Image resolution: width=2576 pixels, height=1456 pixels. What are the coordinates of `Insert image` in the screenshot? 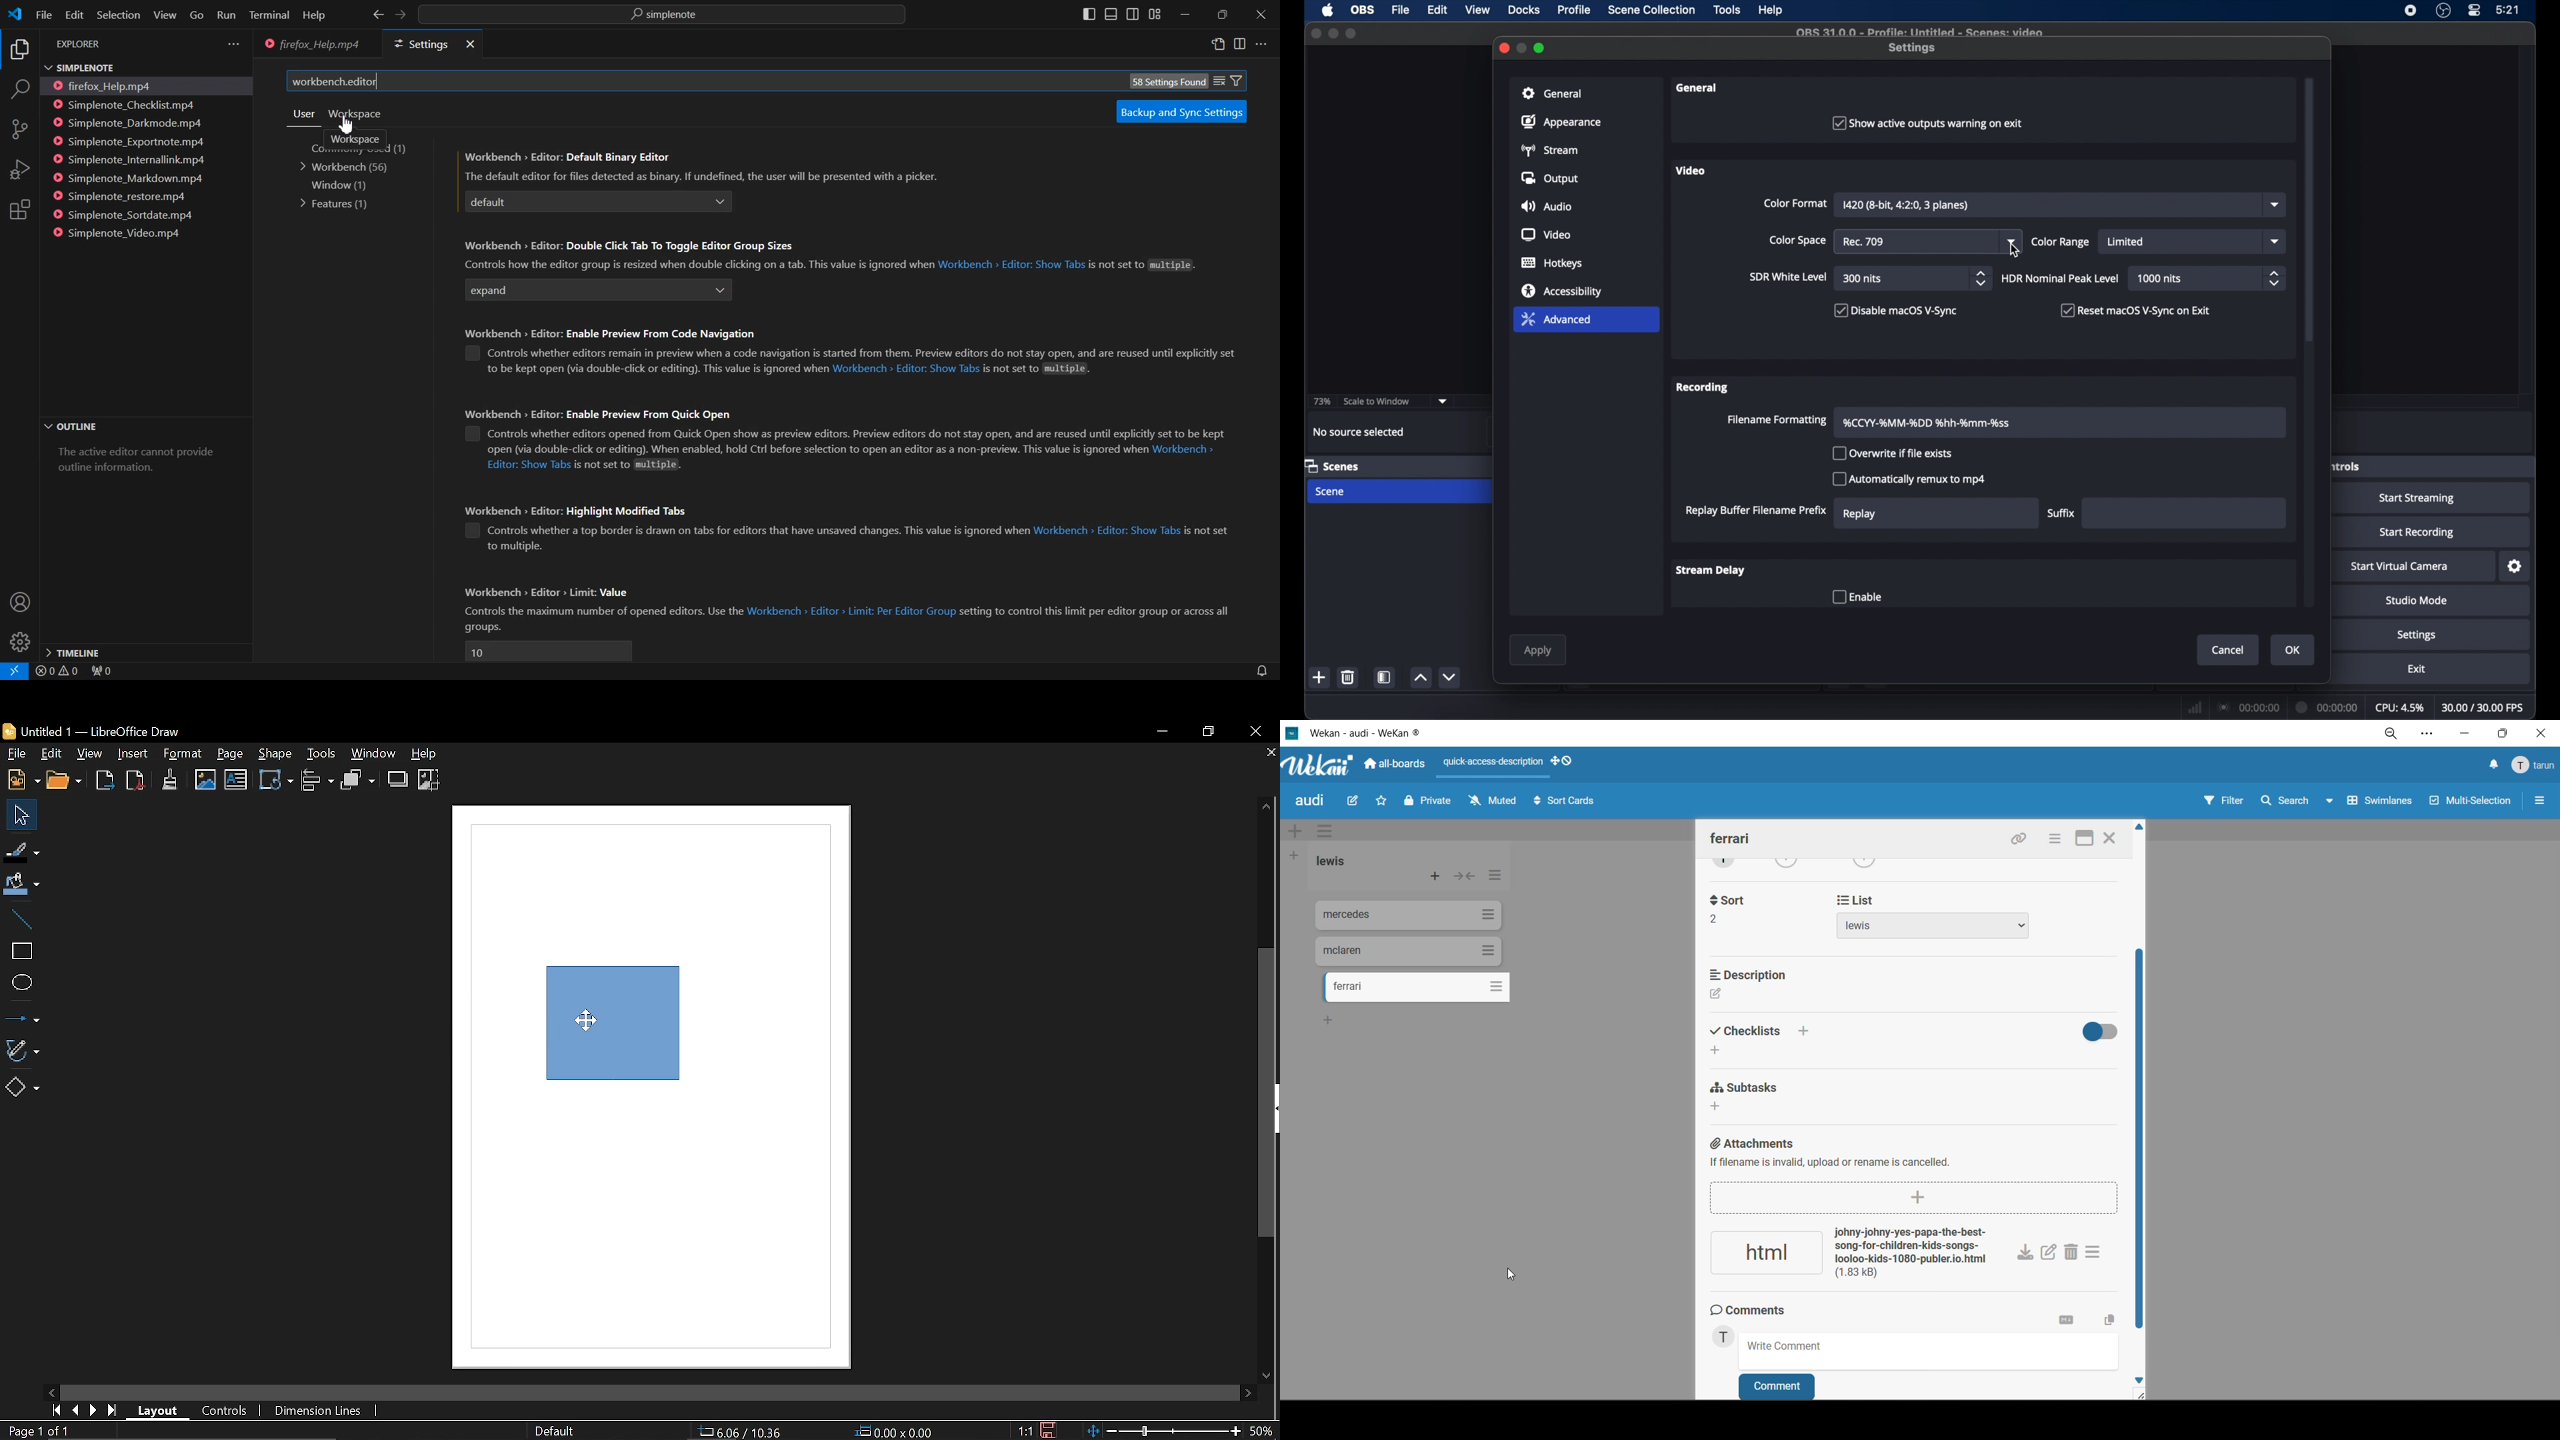 It's located at (203, 780).